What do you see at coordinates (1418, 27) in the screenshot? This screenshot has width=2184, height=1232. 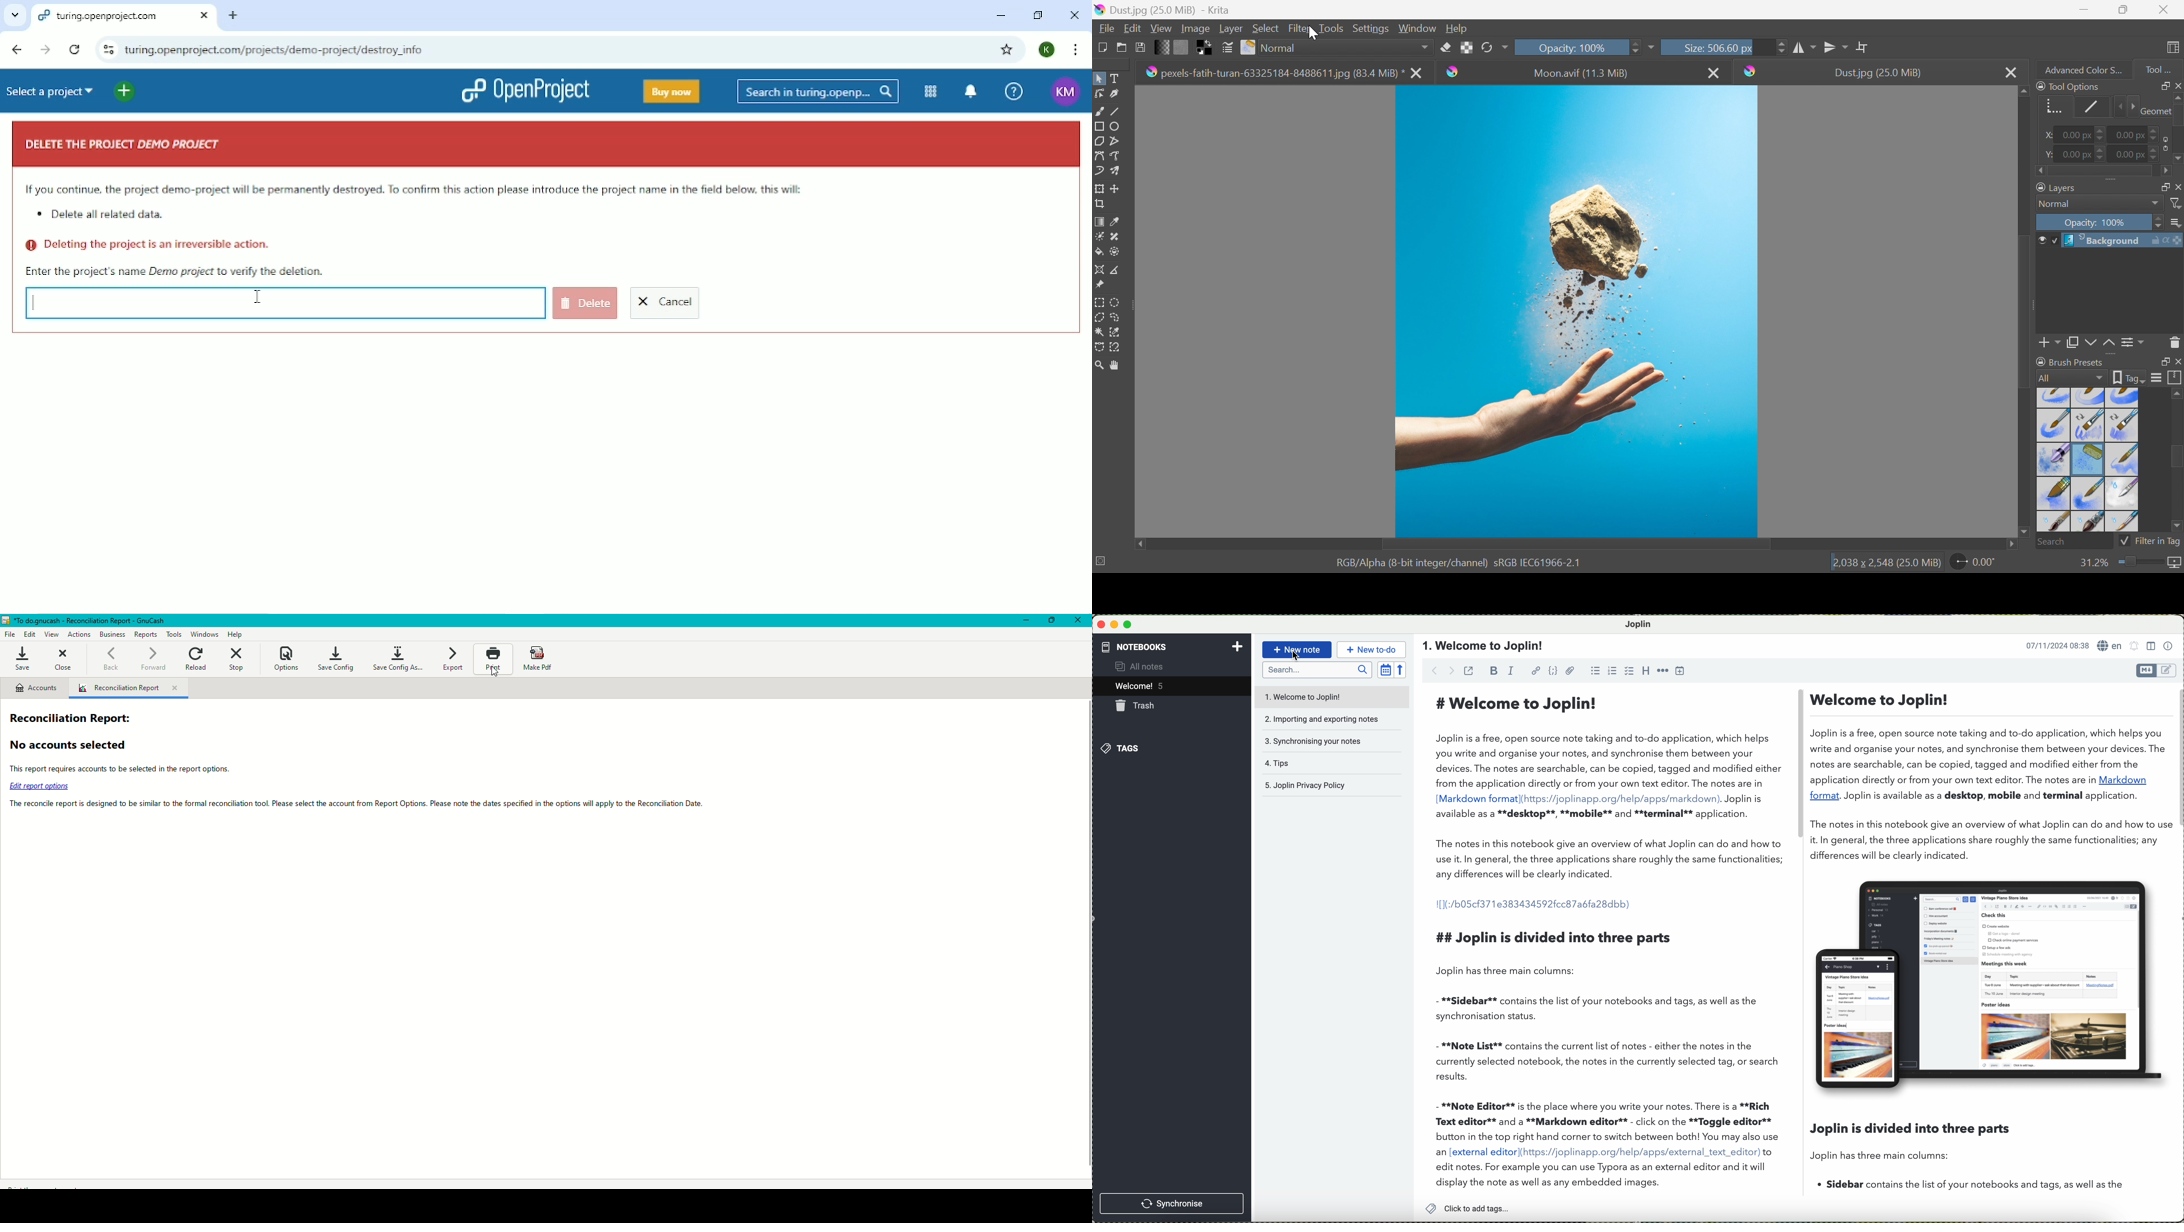 I see `Window` at bounding box center [1418, 27].